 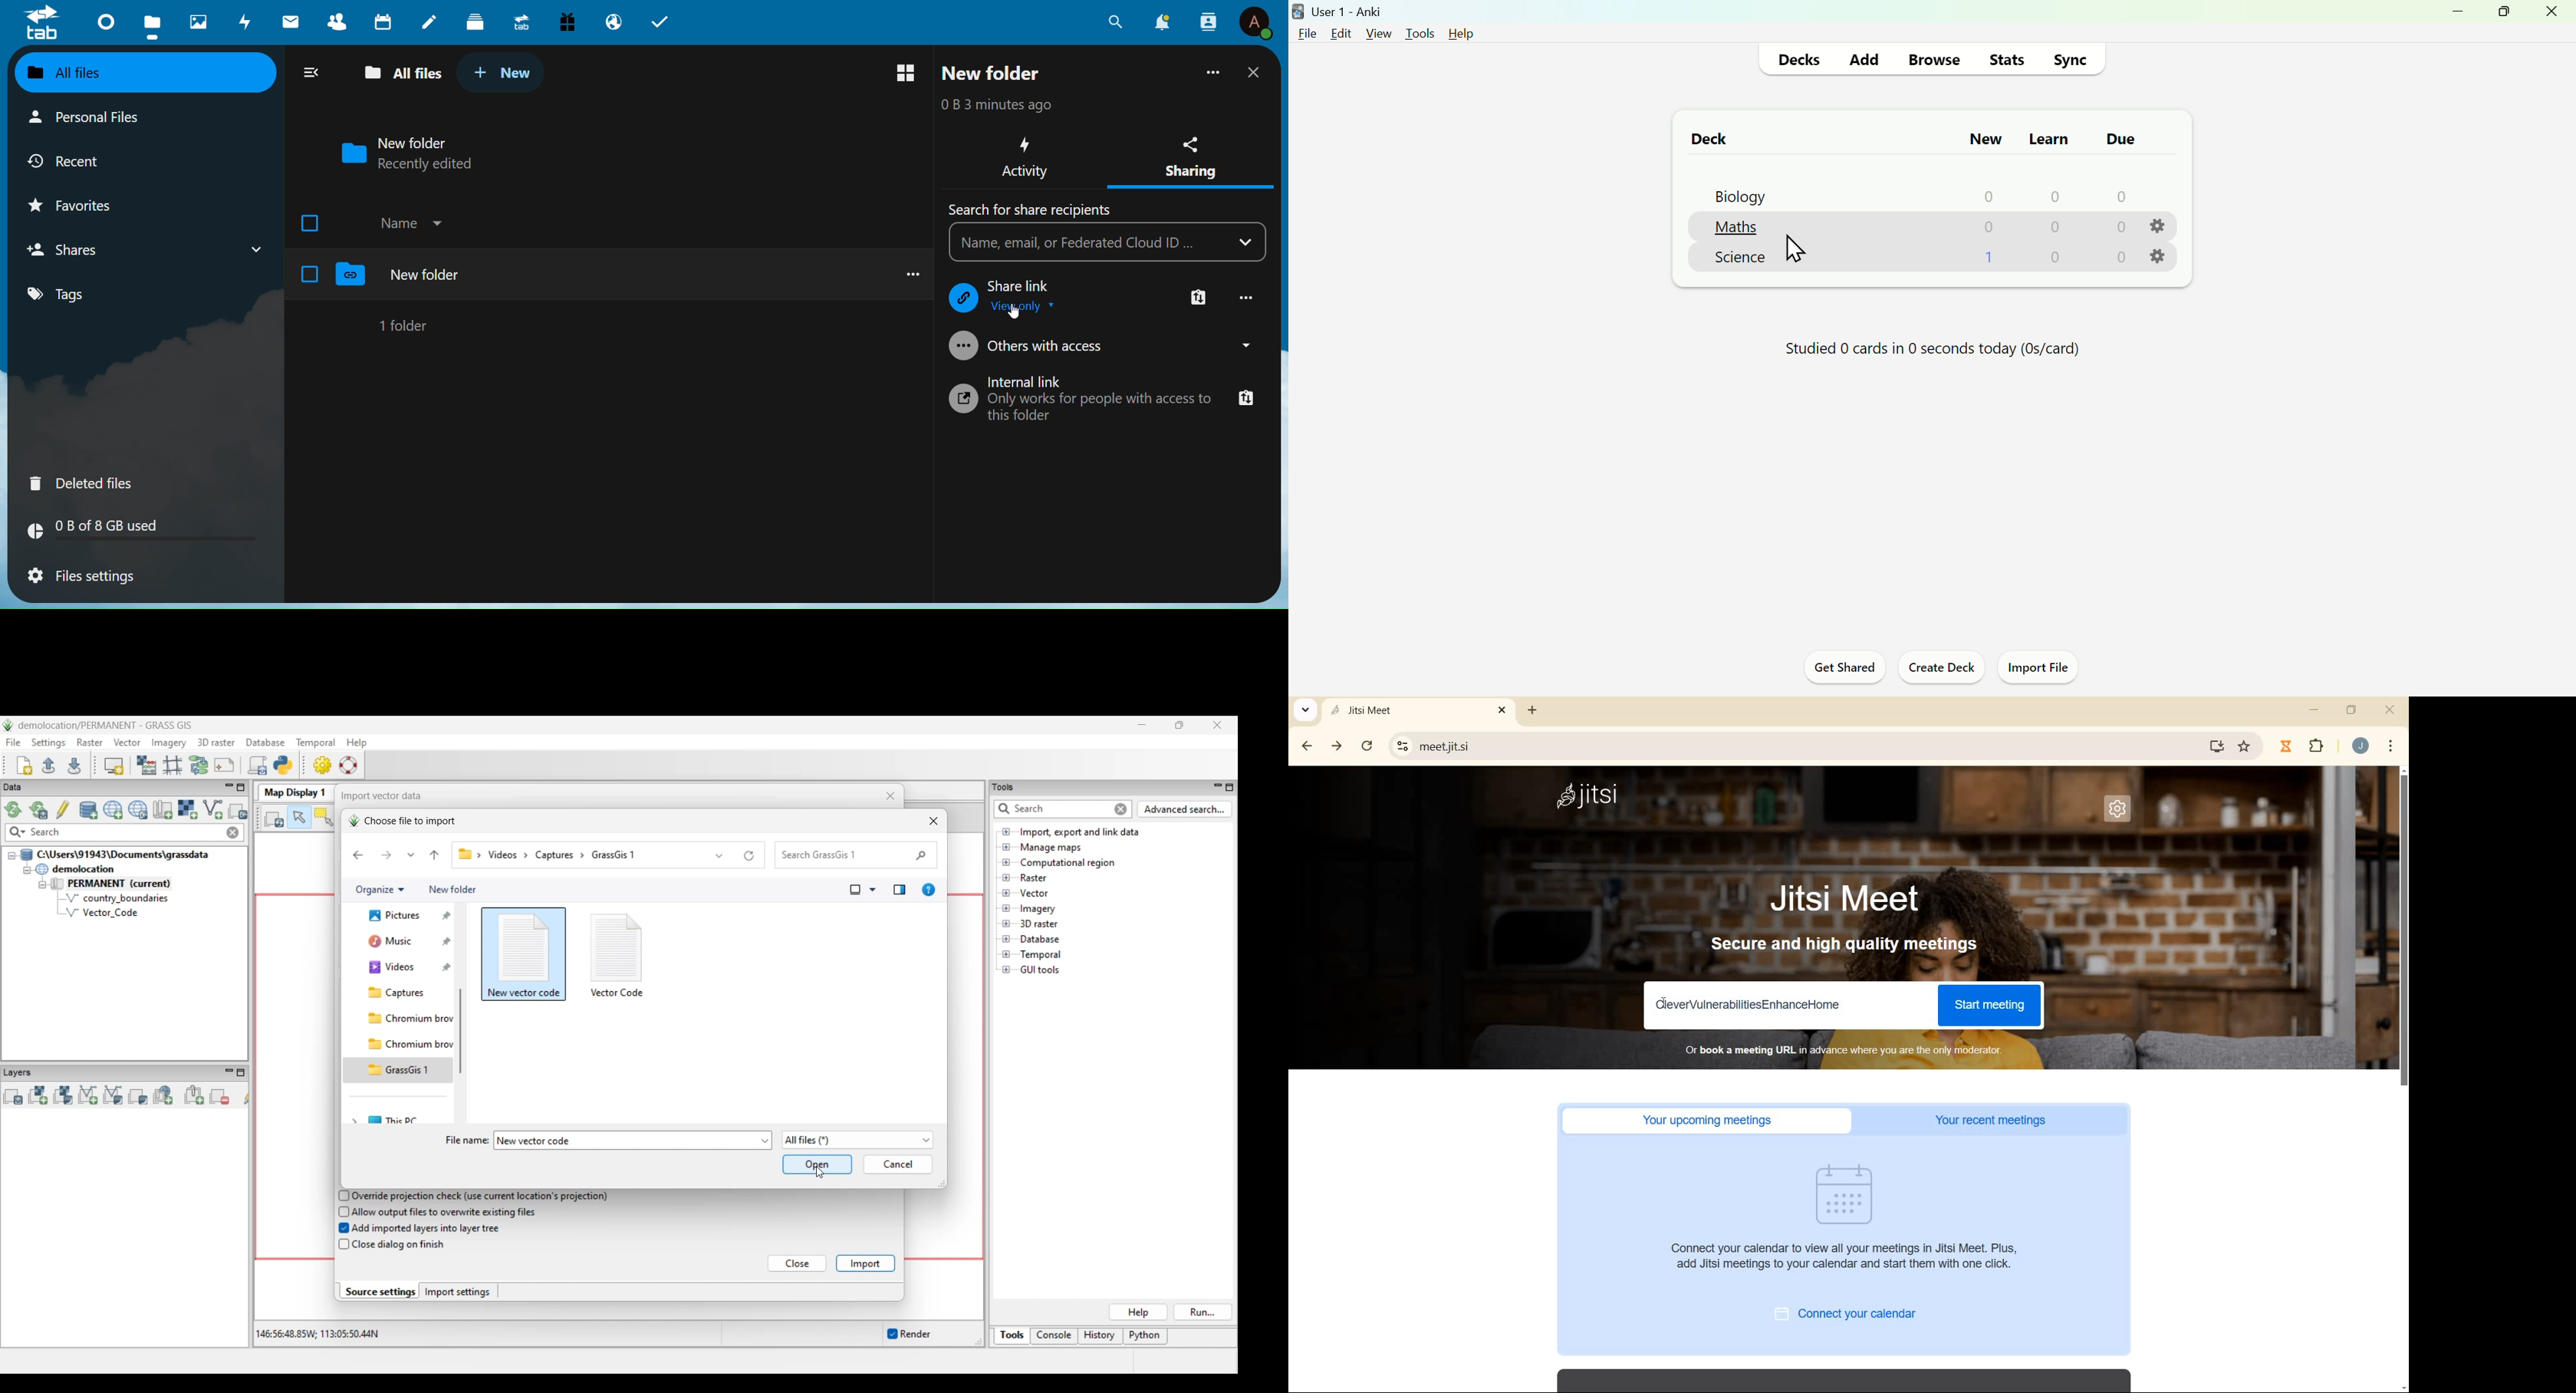 I want to click on Import File, so click(x=2037, y=669).